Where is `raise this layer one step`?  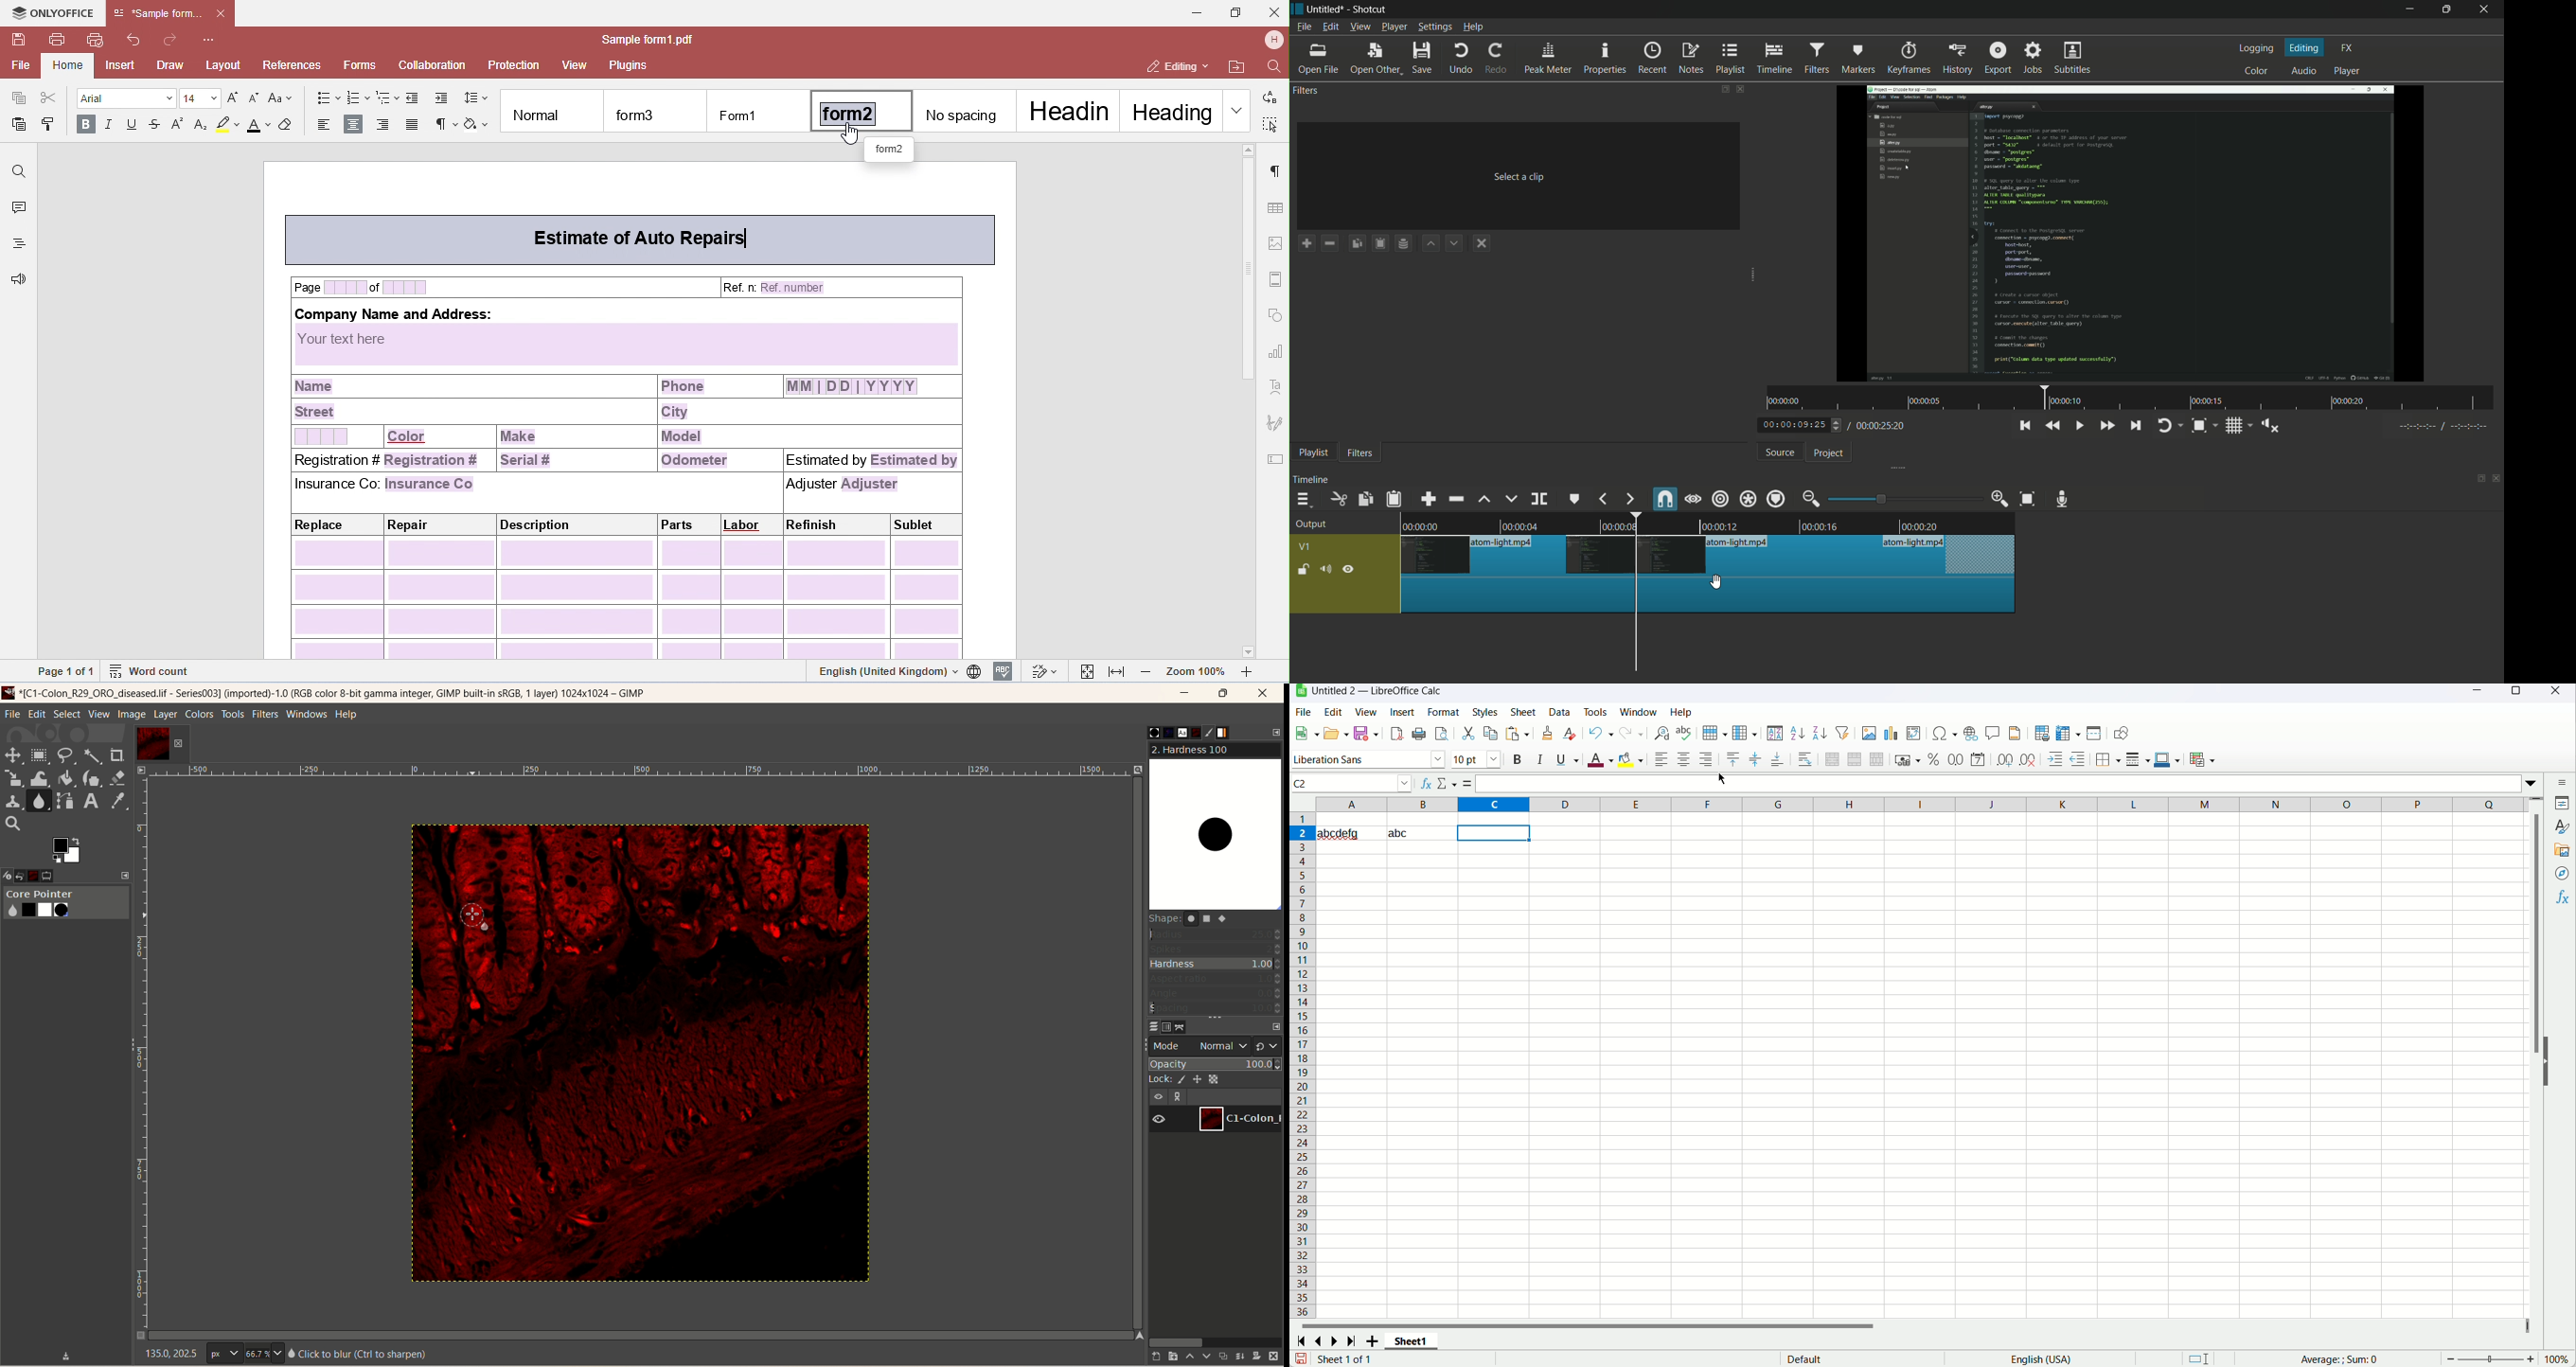
raise this layer one step is located at coordinates (1188, 1357).